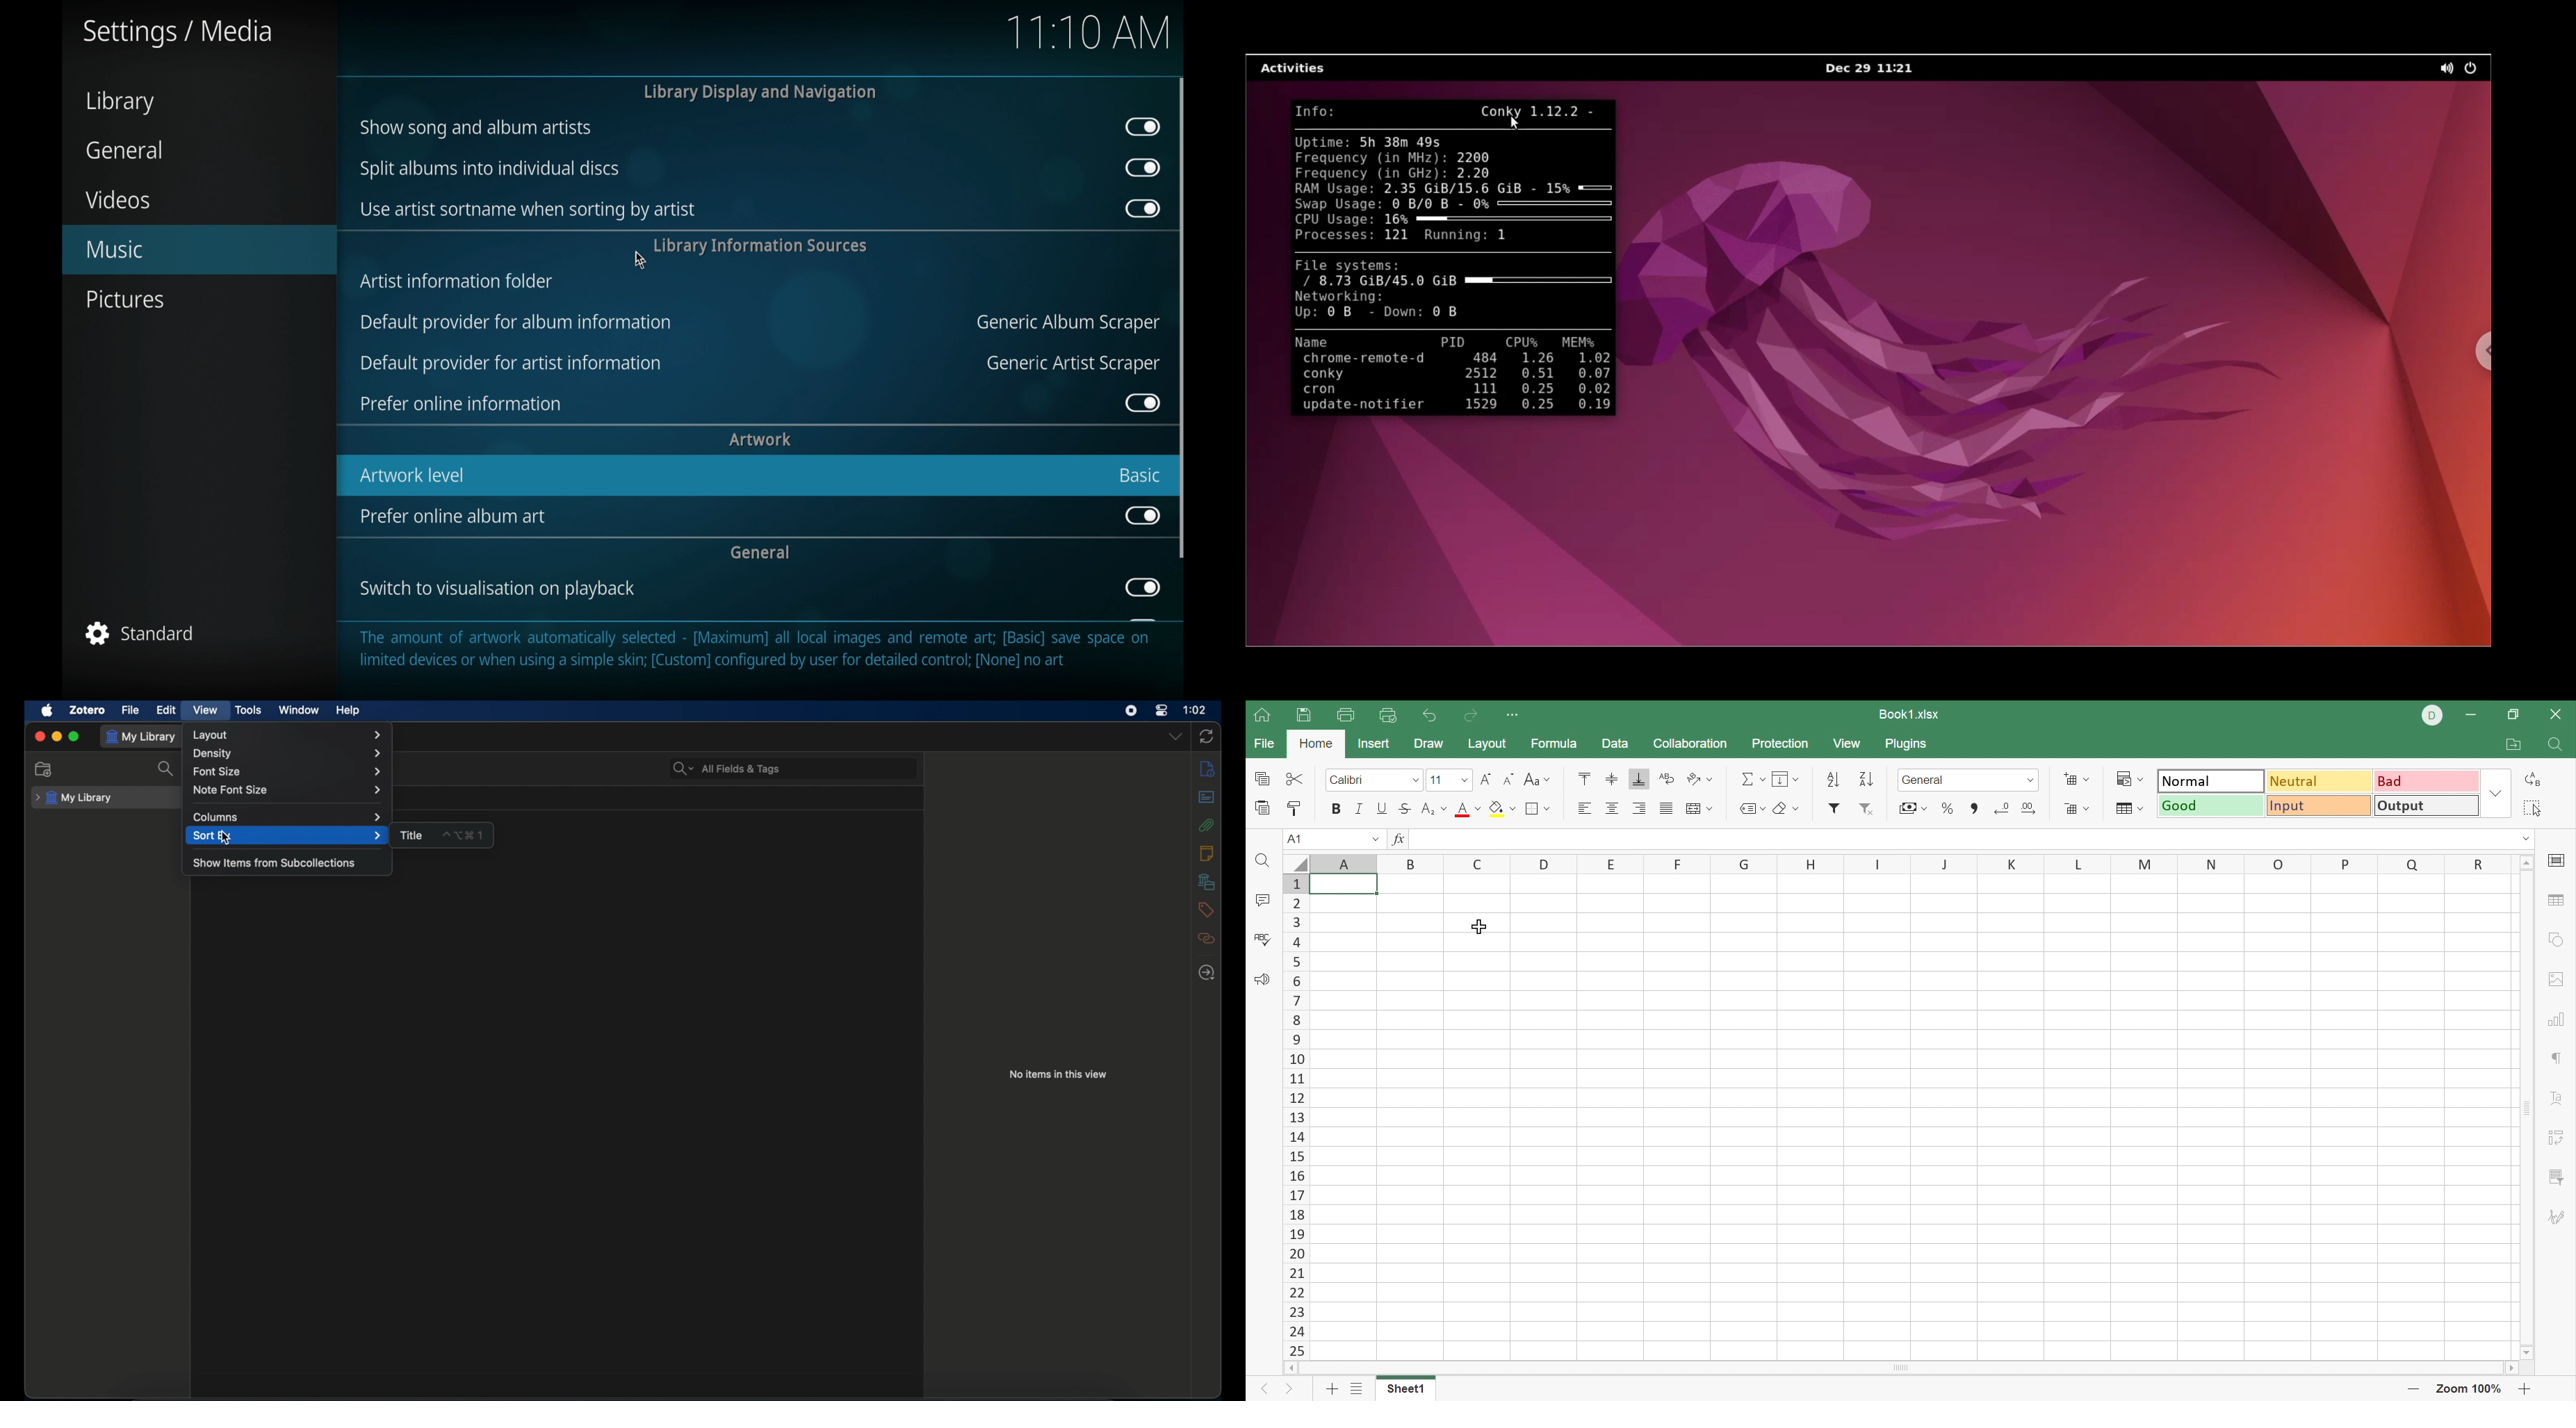  I want to click on prefer online information, so click(461, 404).